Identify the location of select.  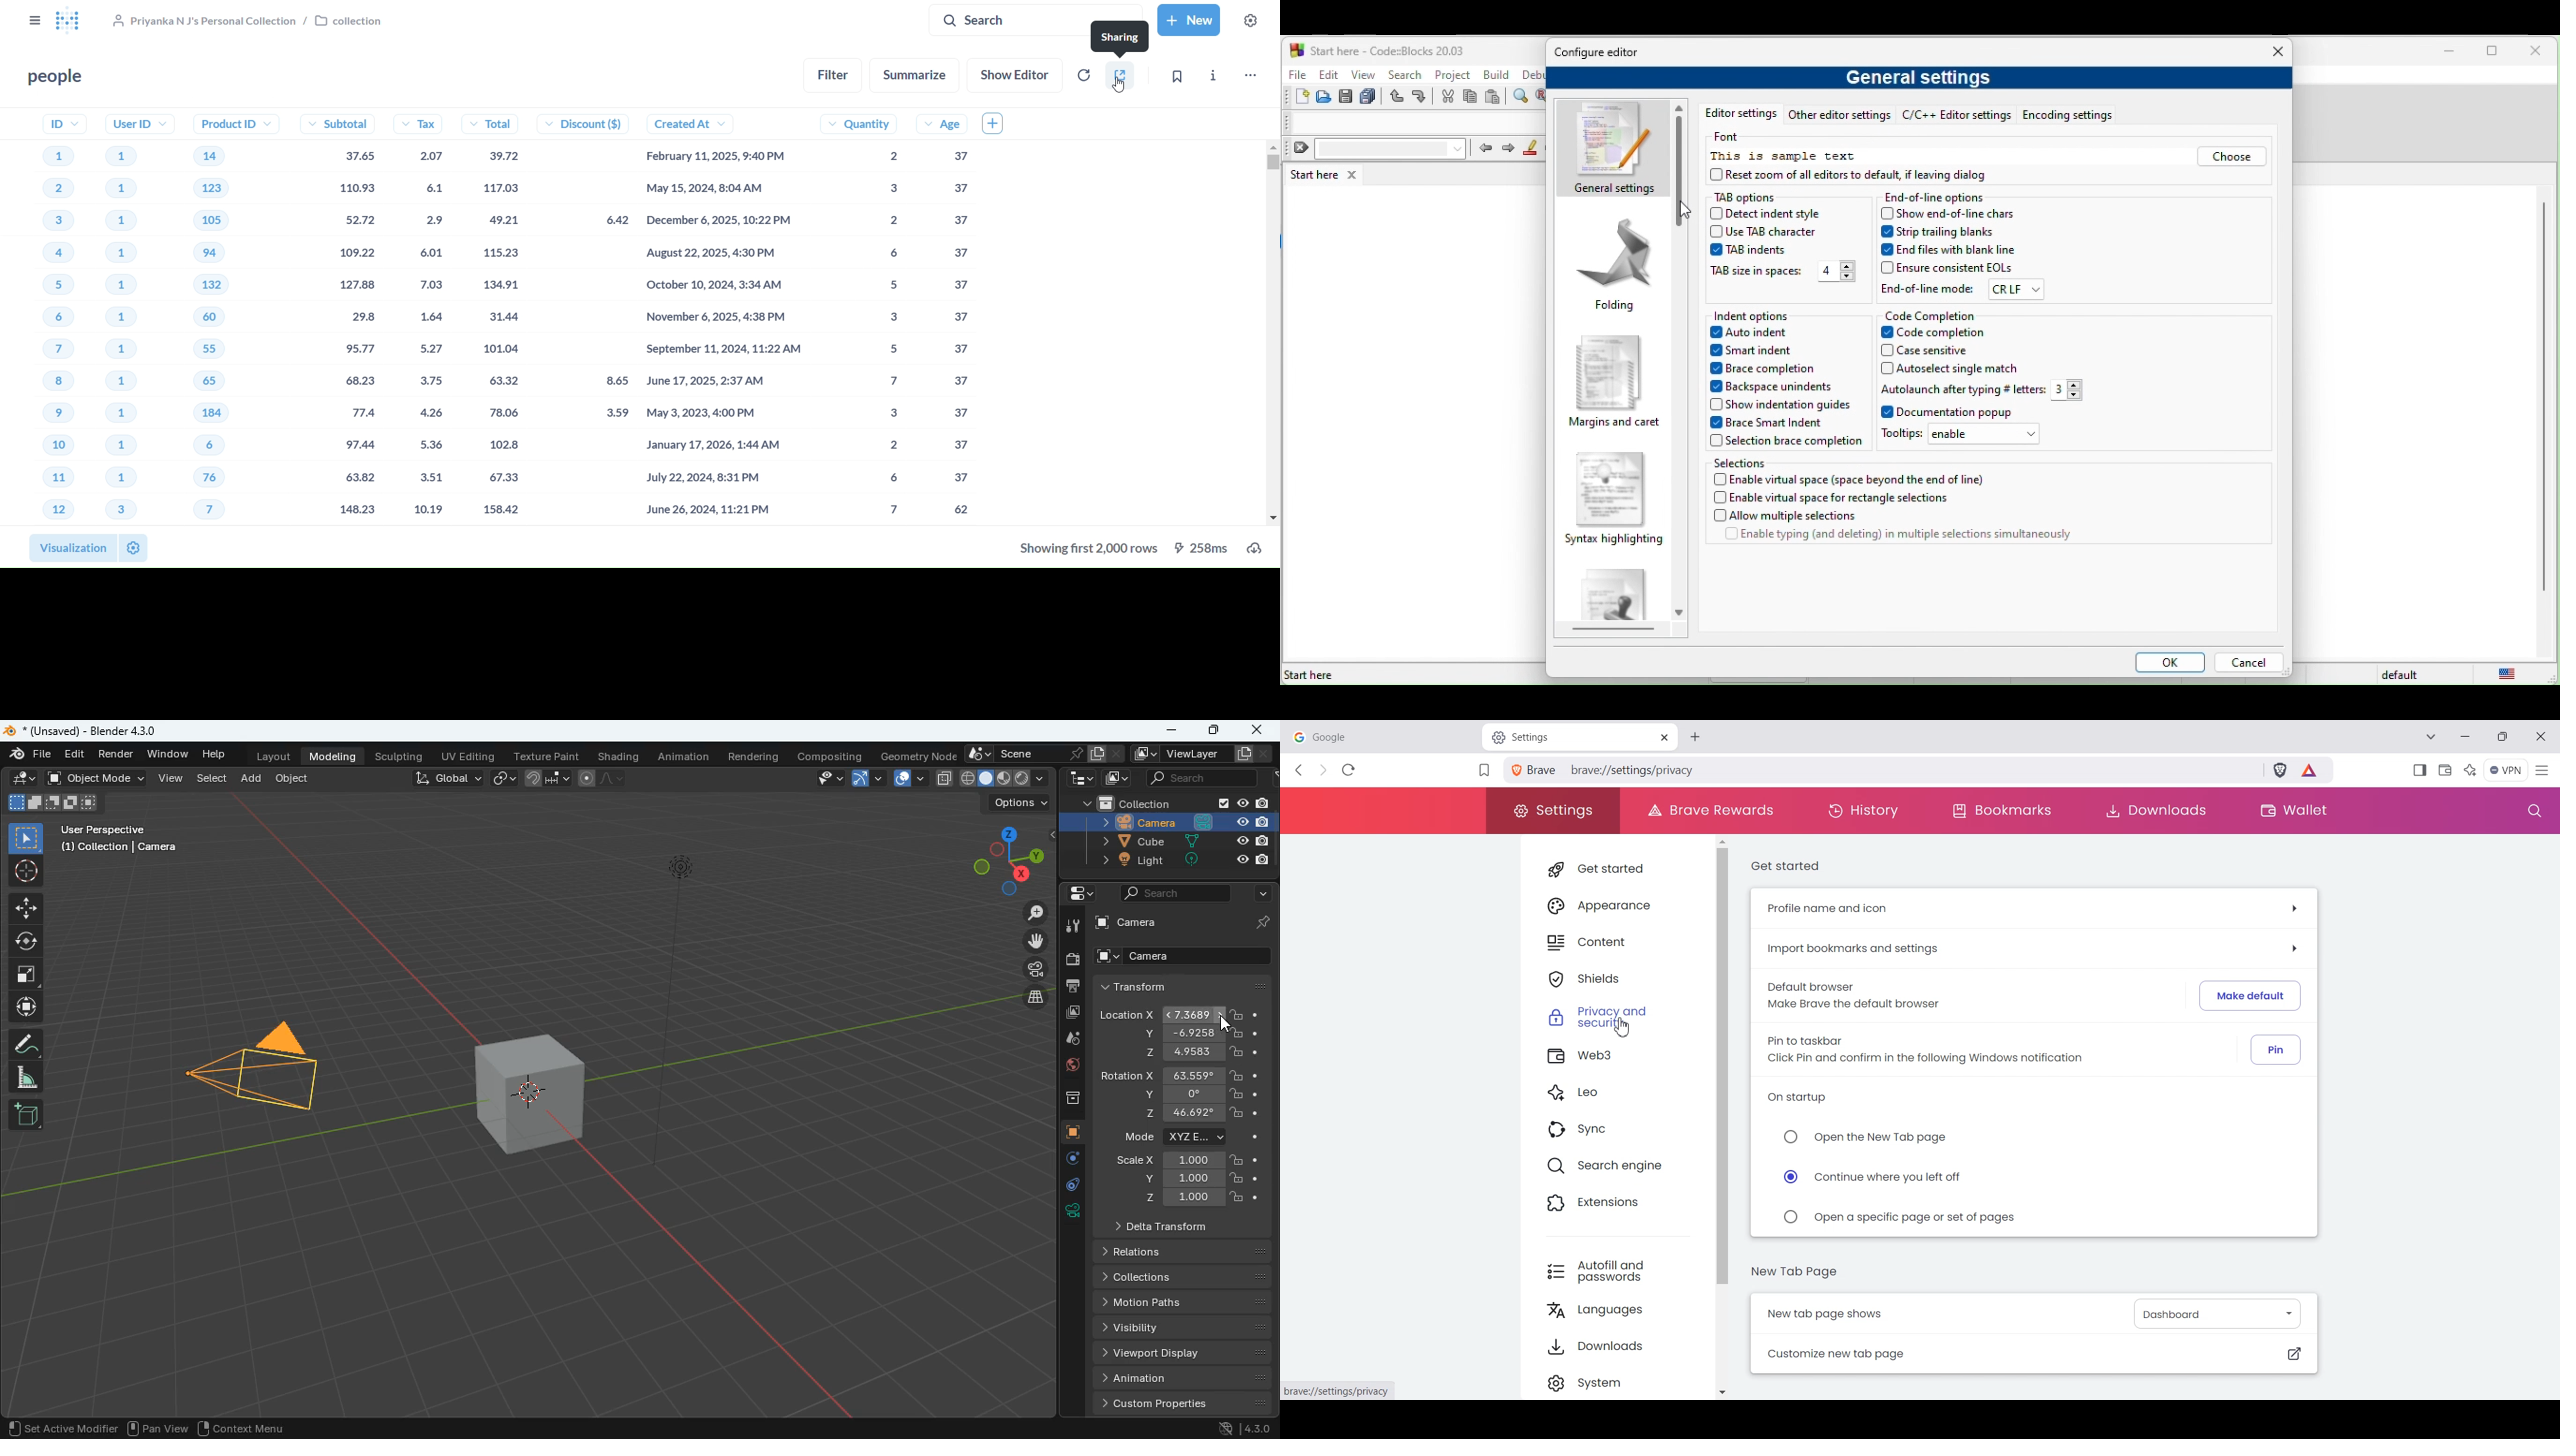
(211, 780).